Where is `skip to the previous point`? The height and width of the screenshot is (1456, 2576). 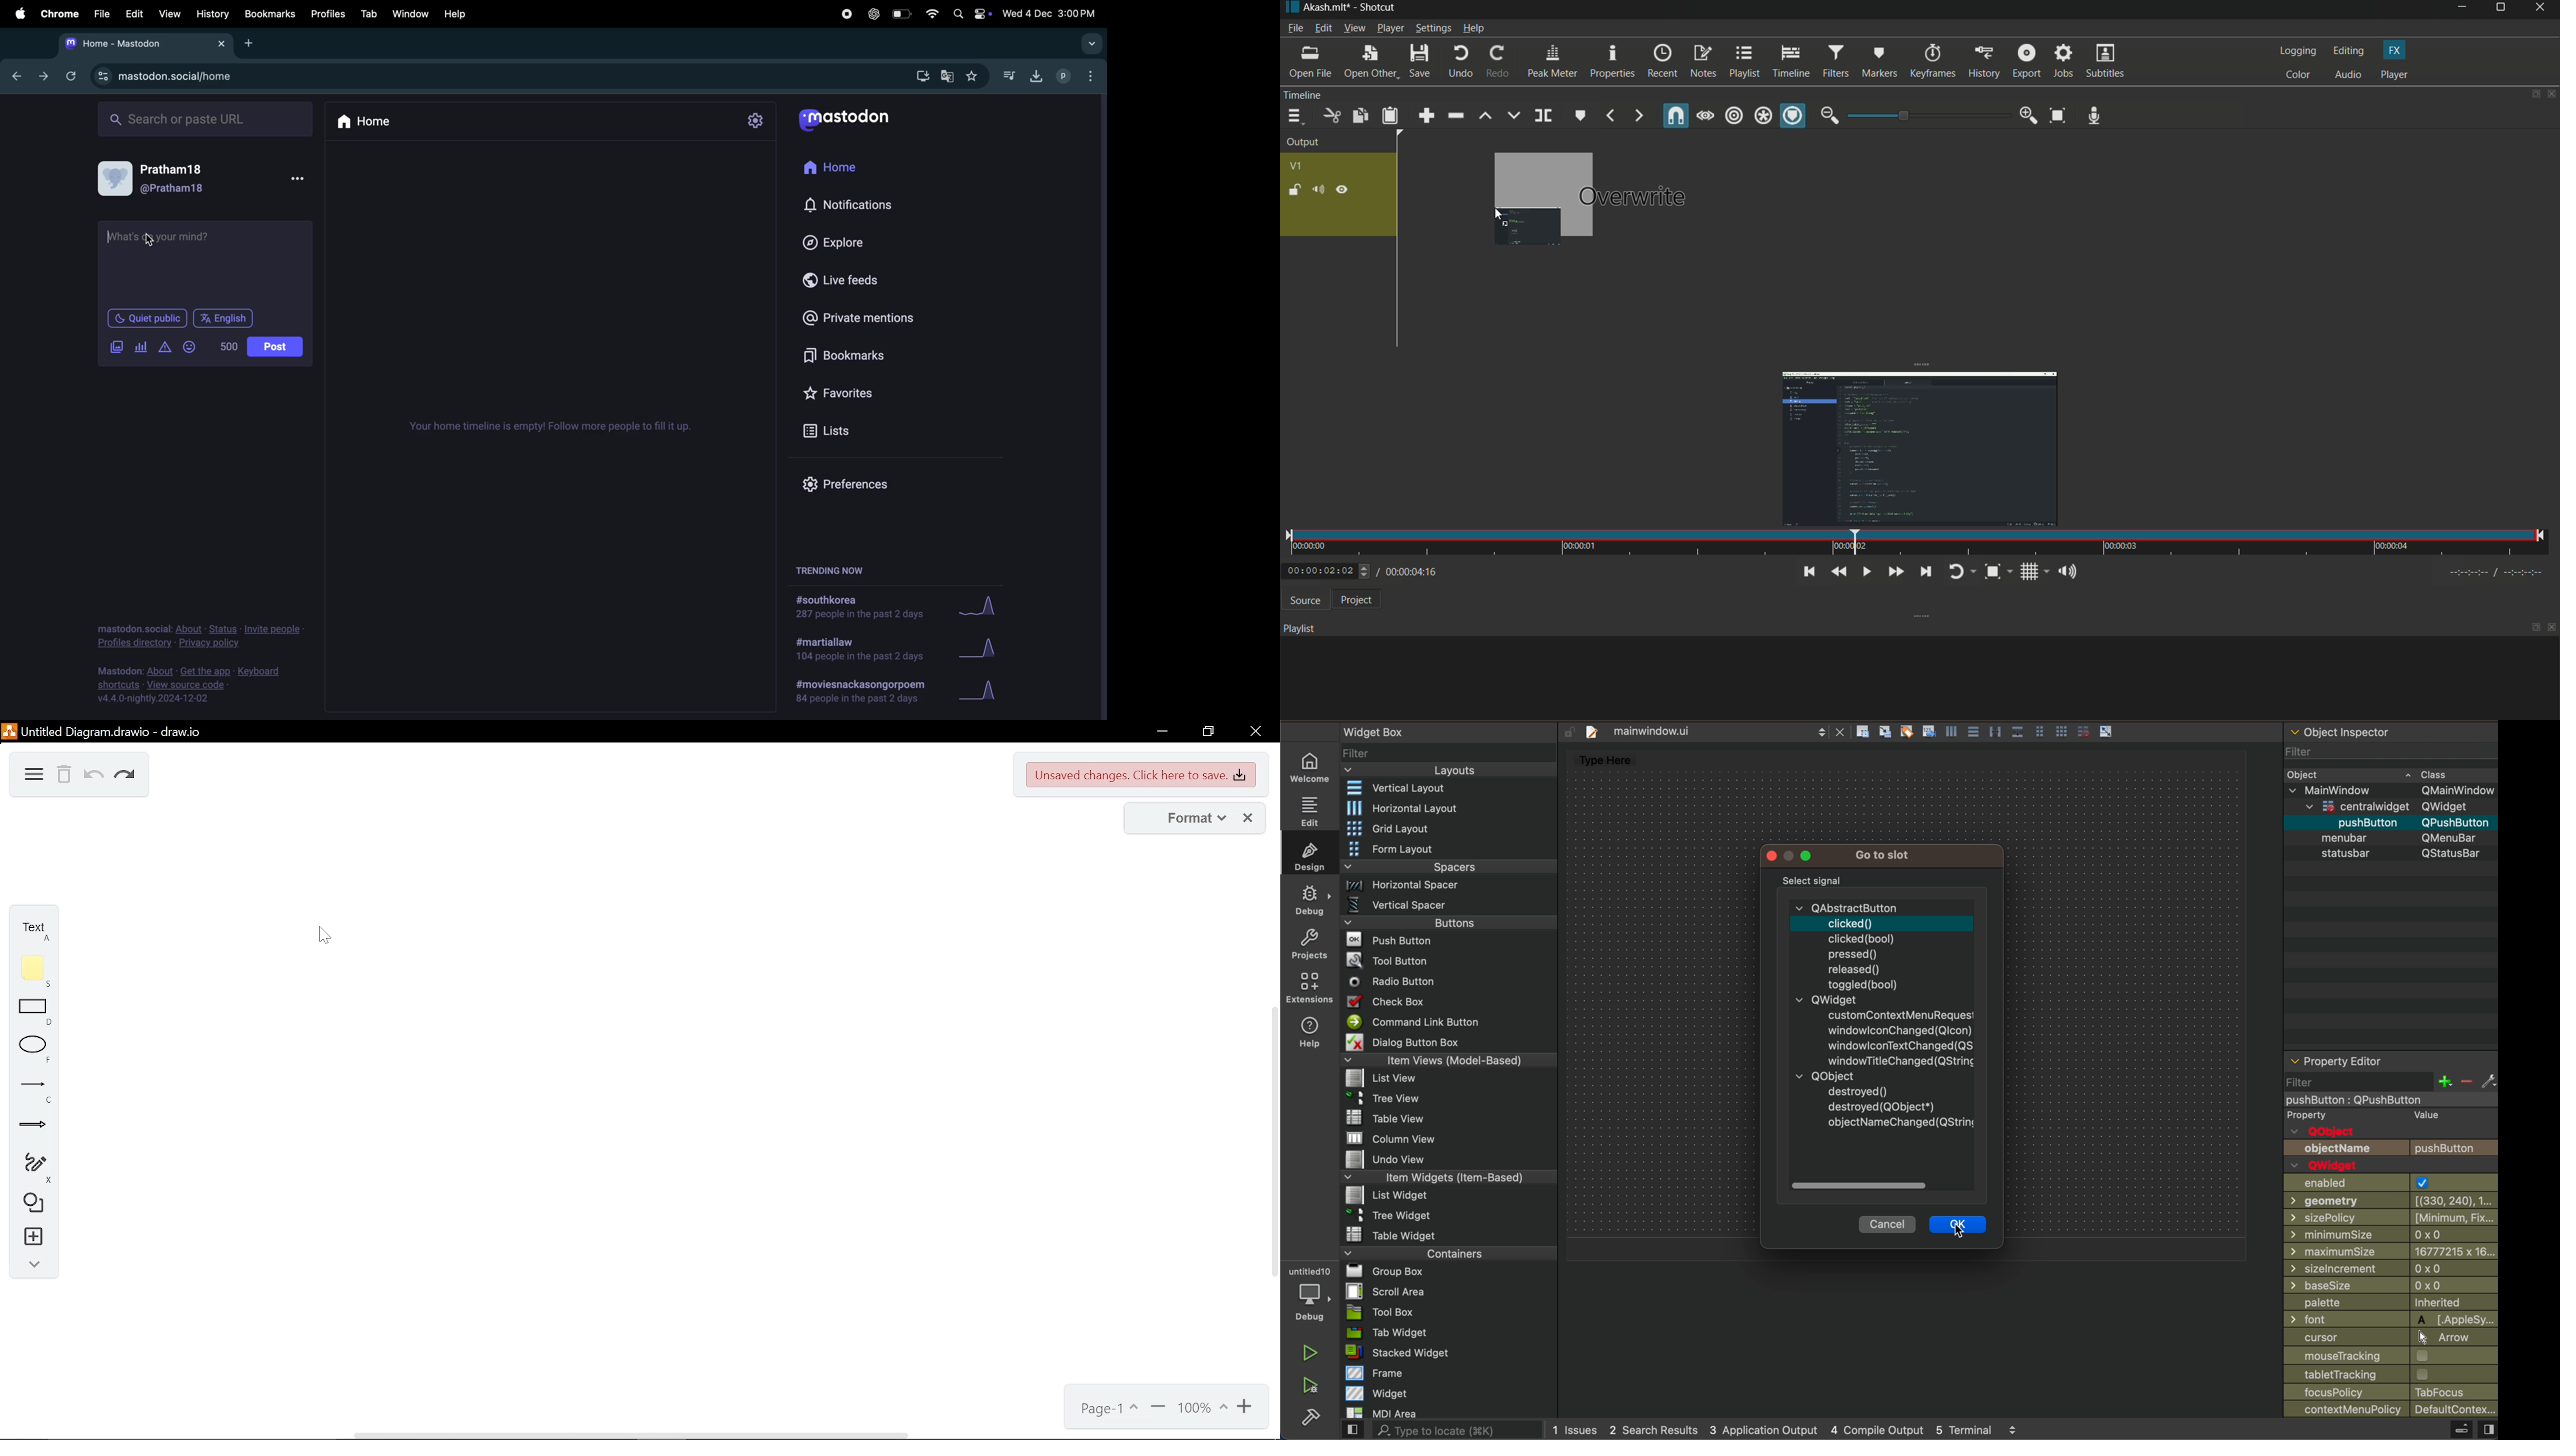 skip to the previous point is located at coordinates (1807, 572).